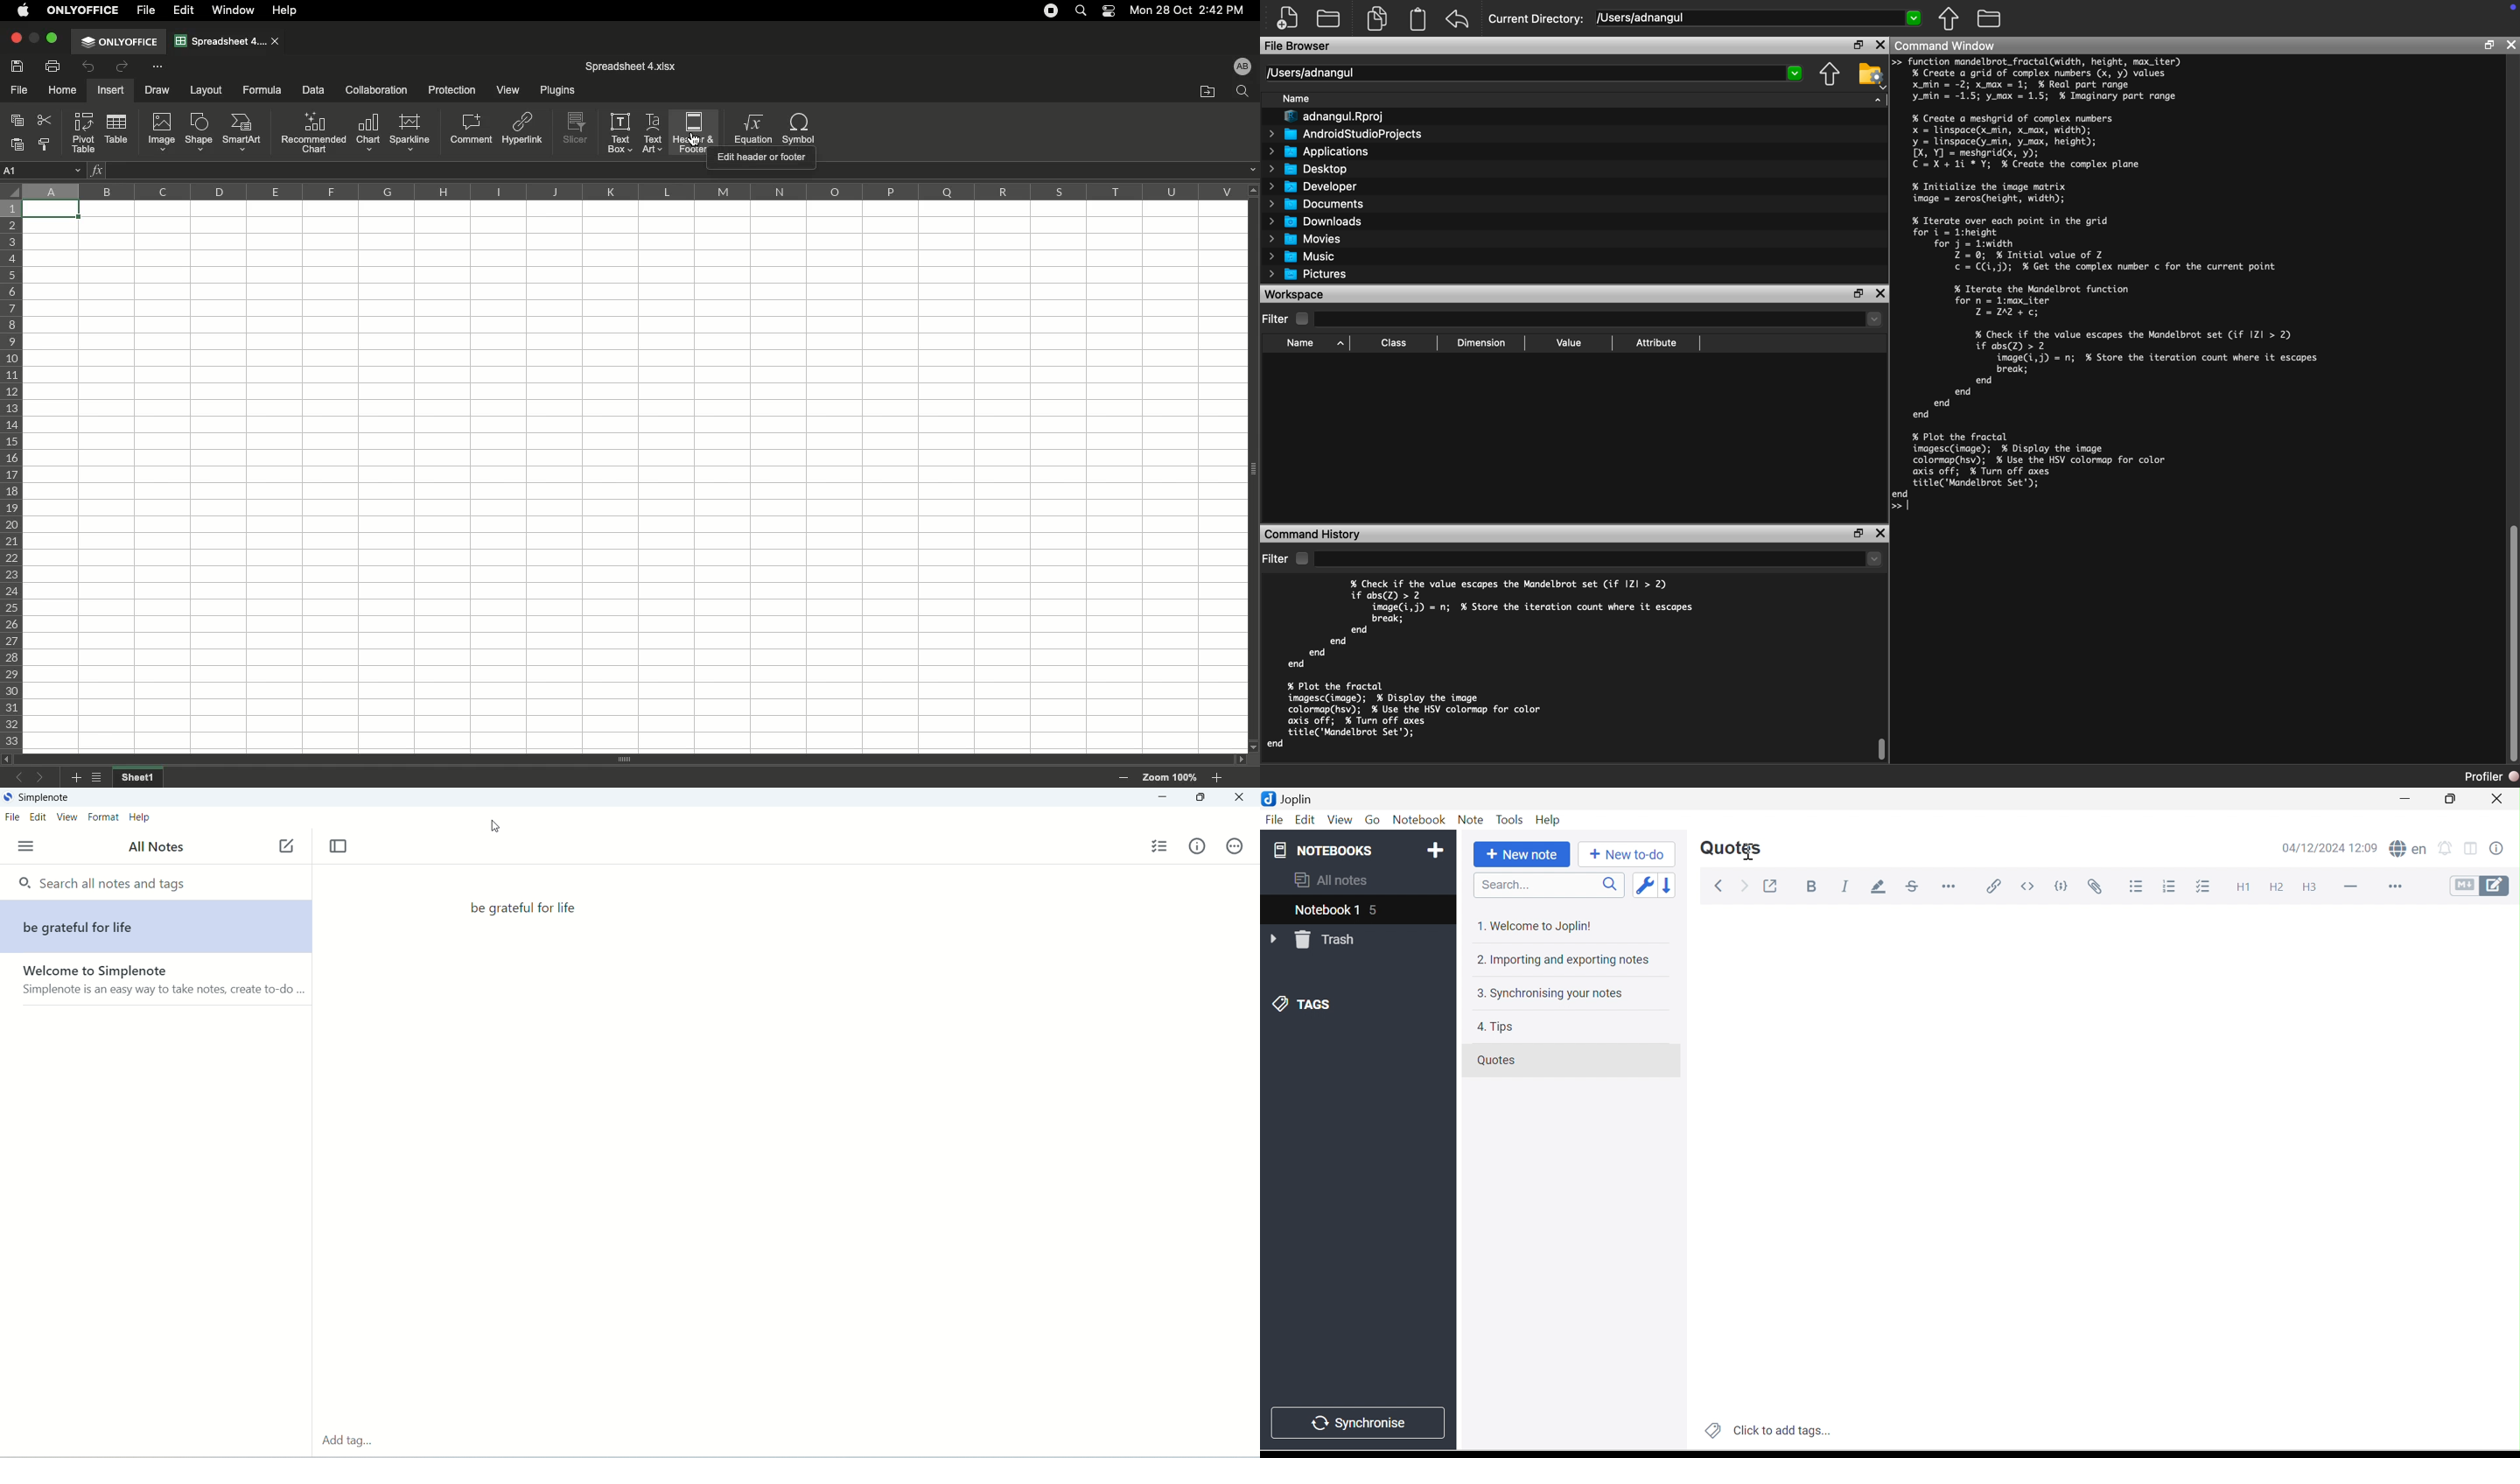  Describe the element at coordinates (159, 89) in the screenshot. I see `Draw` at that location.